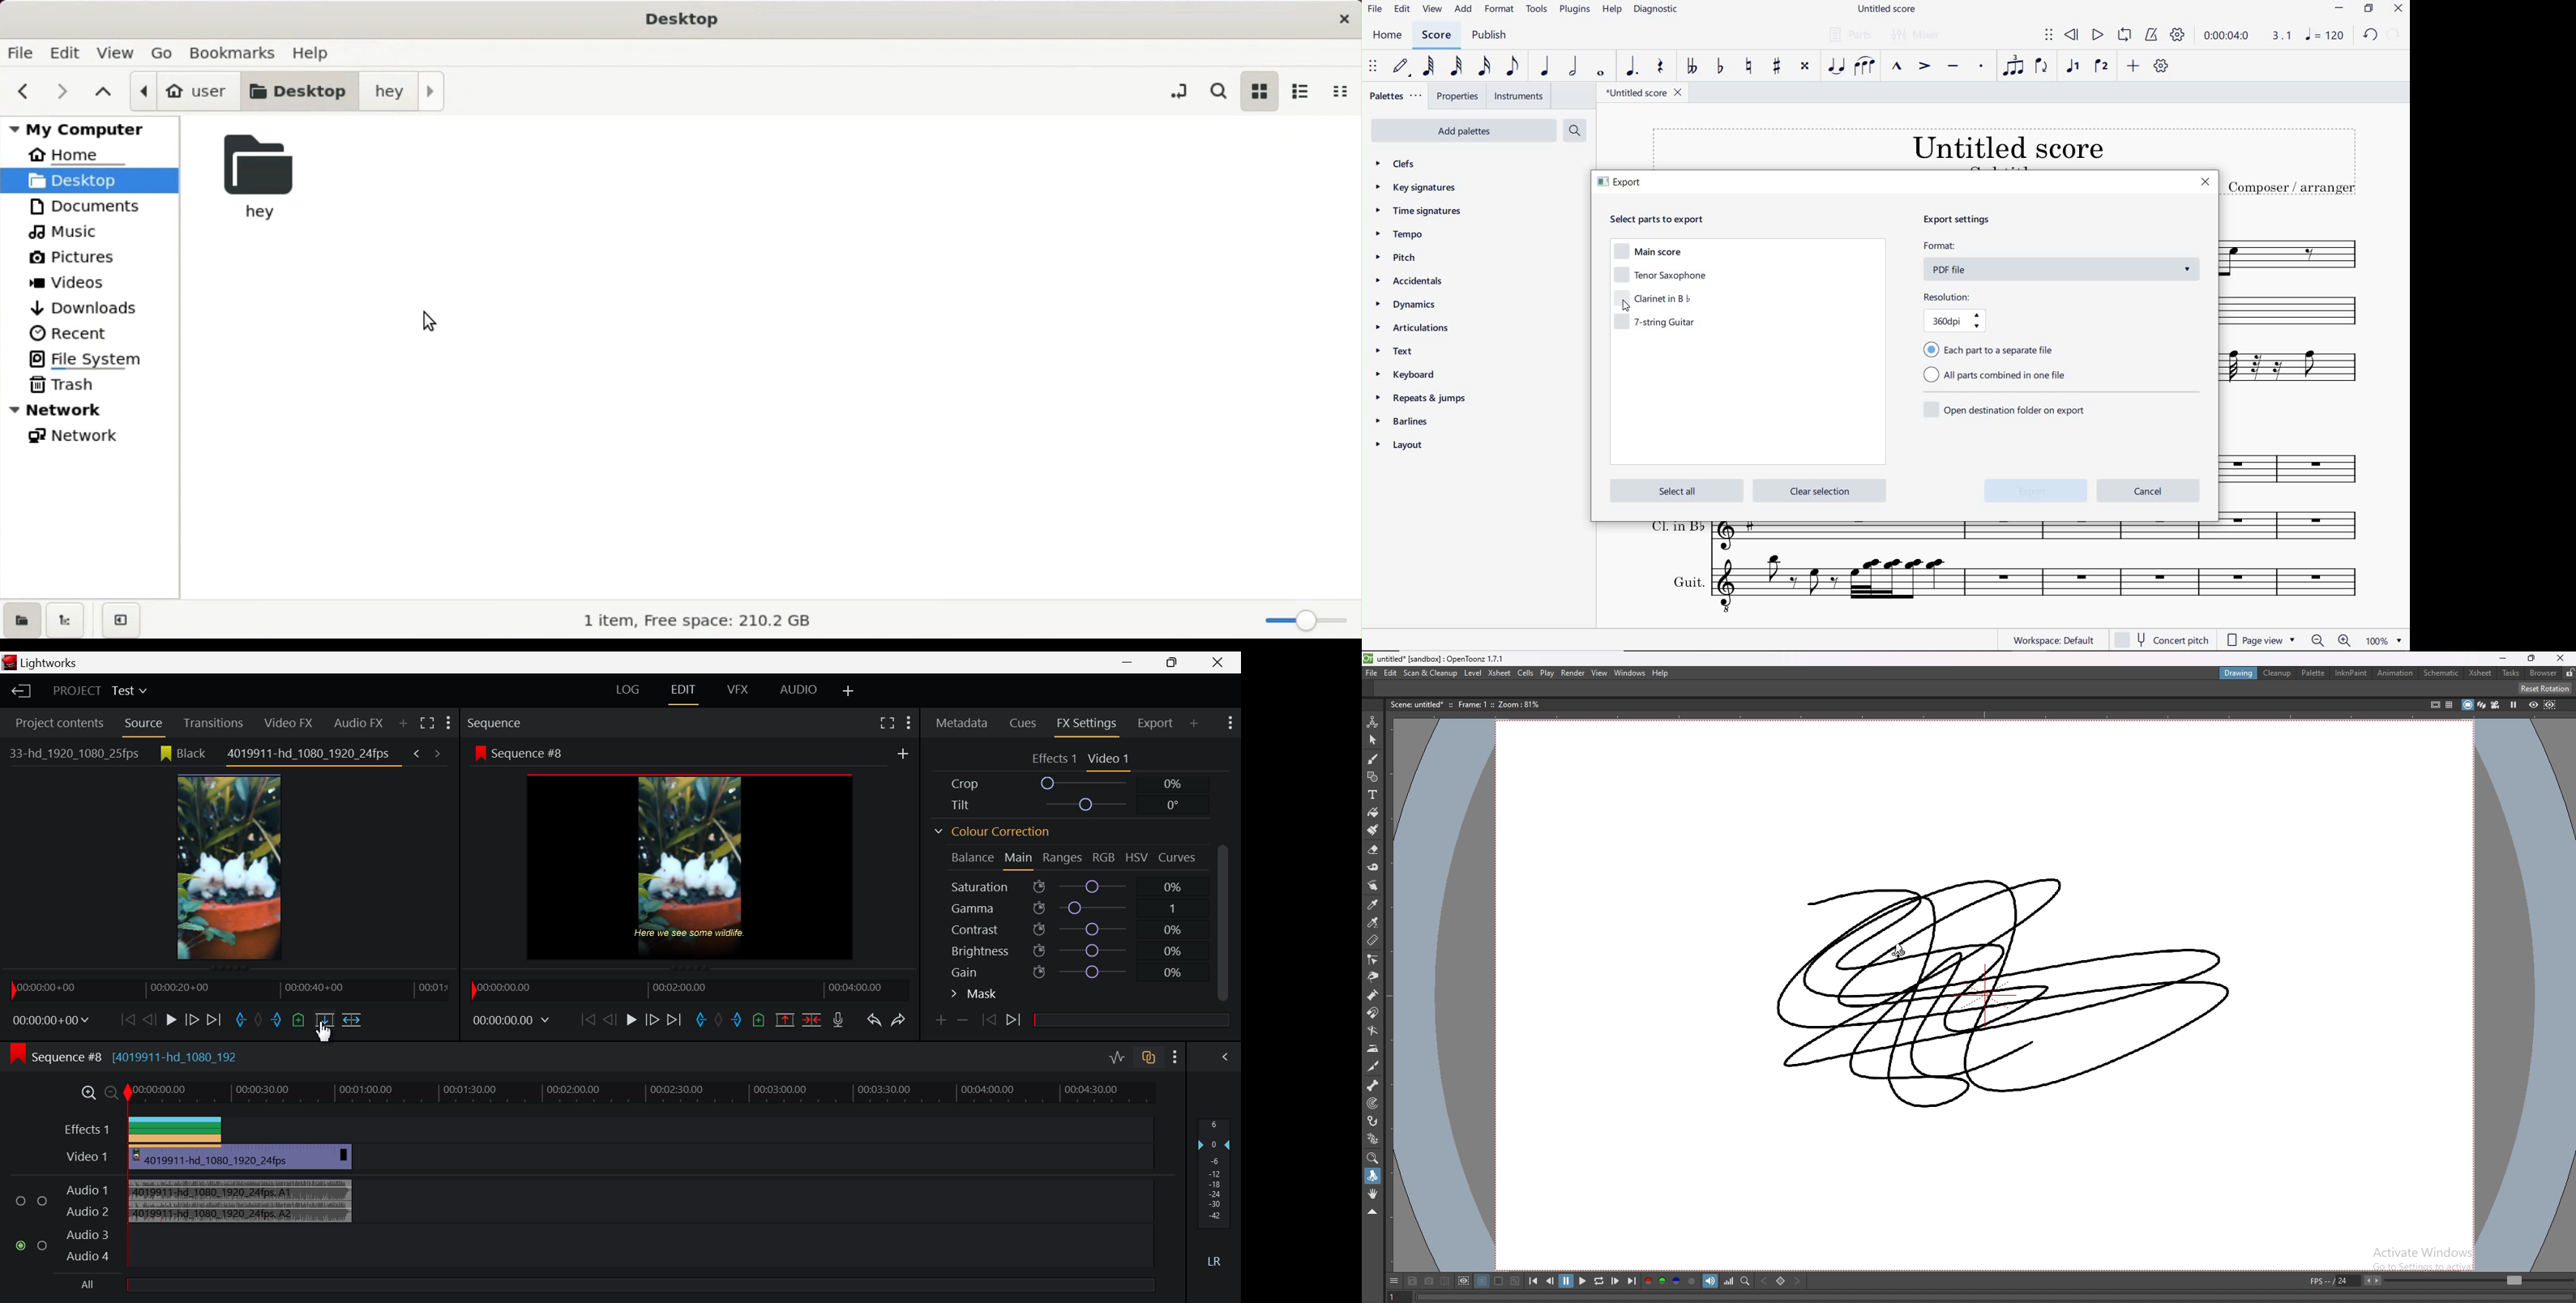 This screenshot has width=2576, height=1316. What do you see at coordinates (2467, 705) in the screenshot?
I see `camera stand view` at bounding box center [2467, 705].